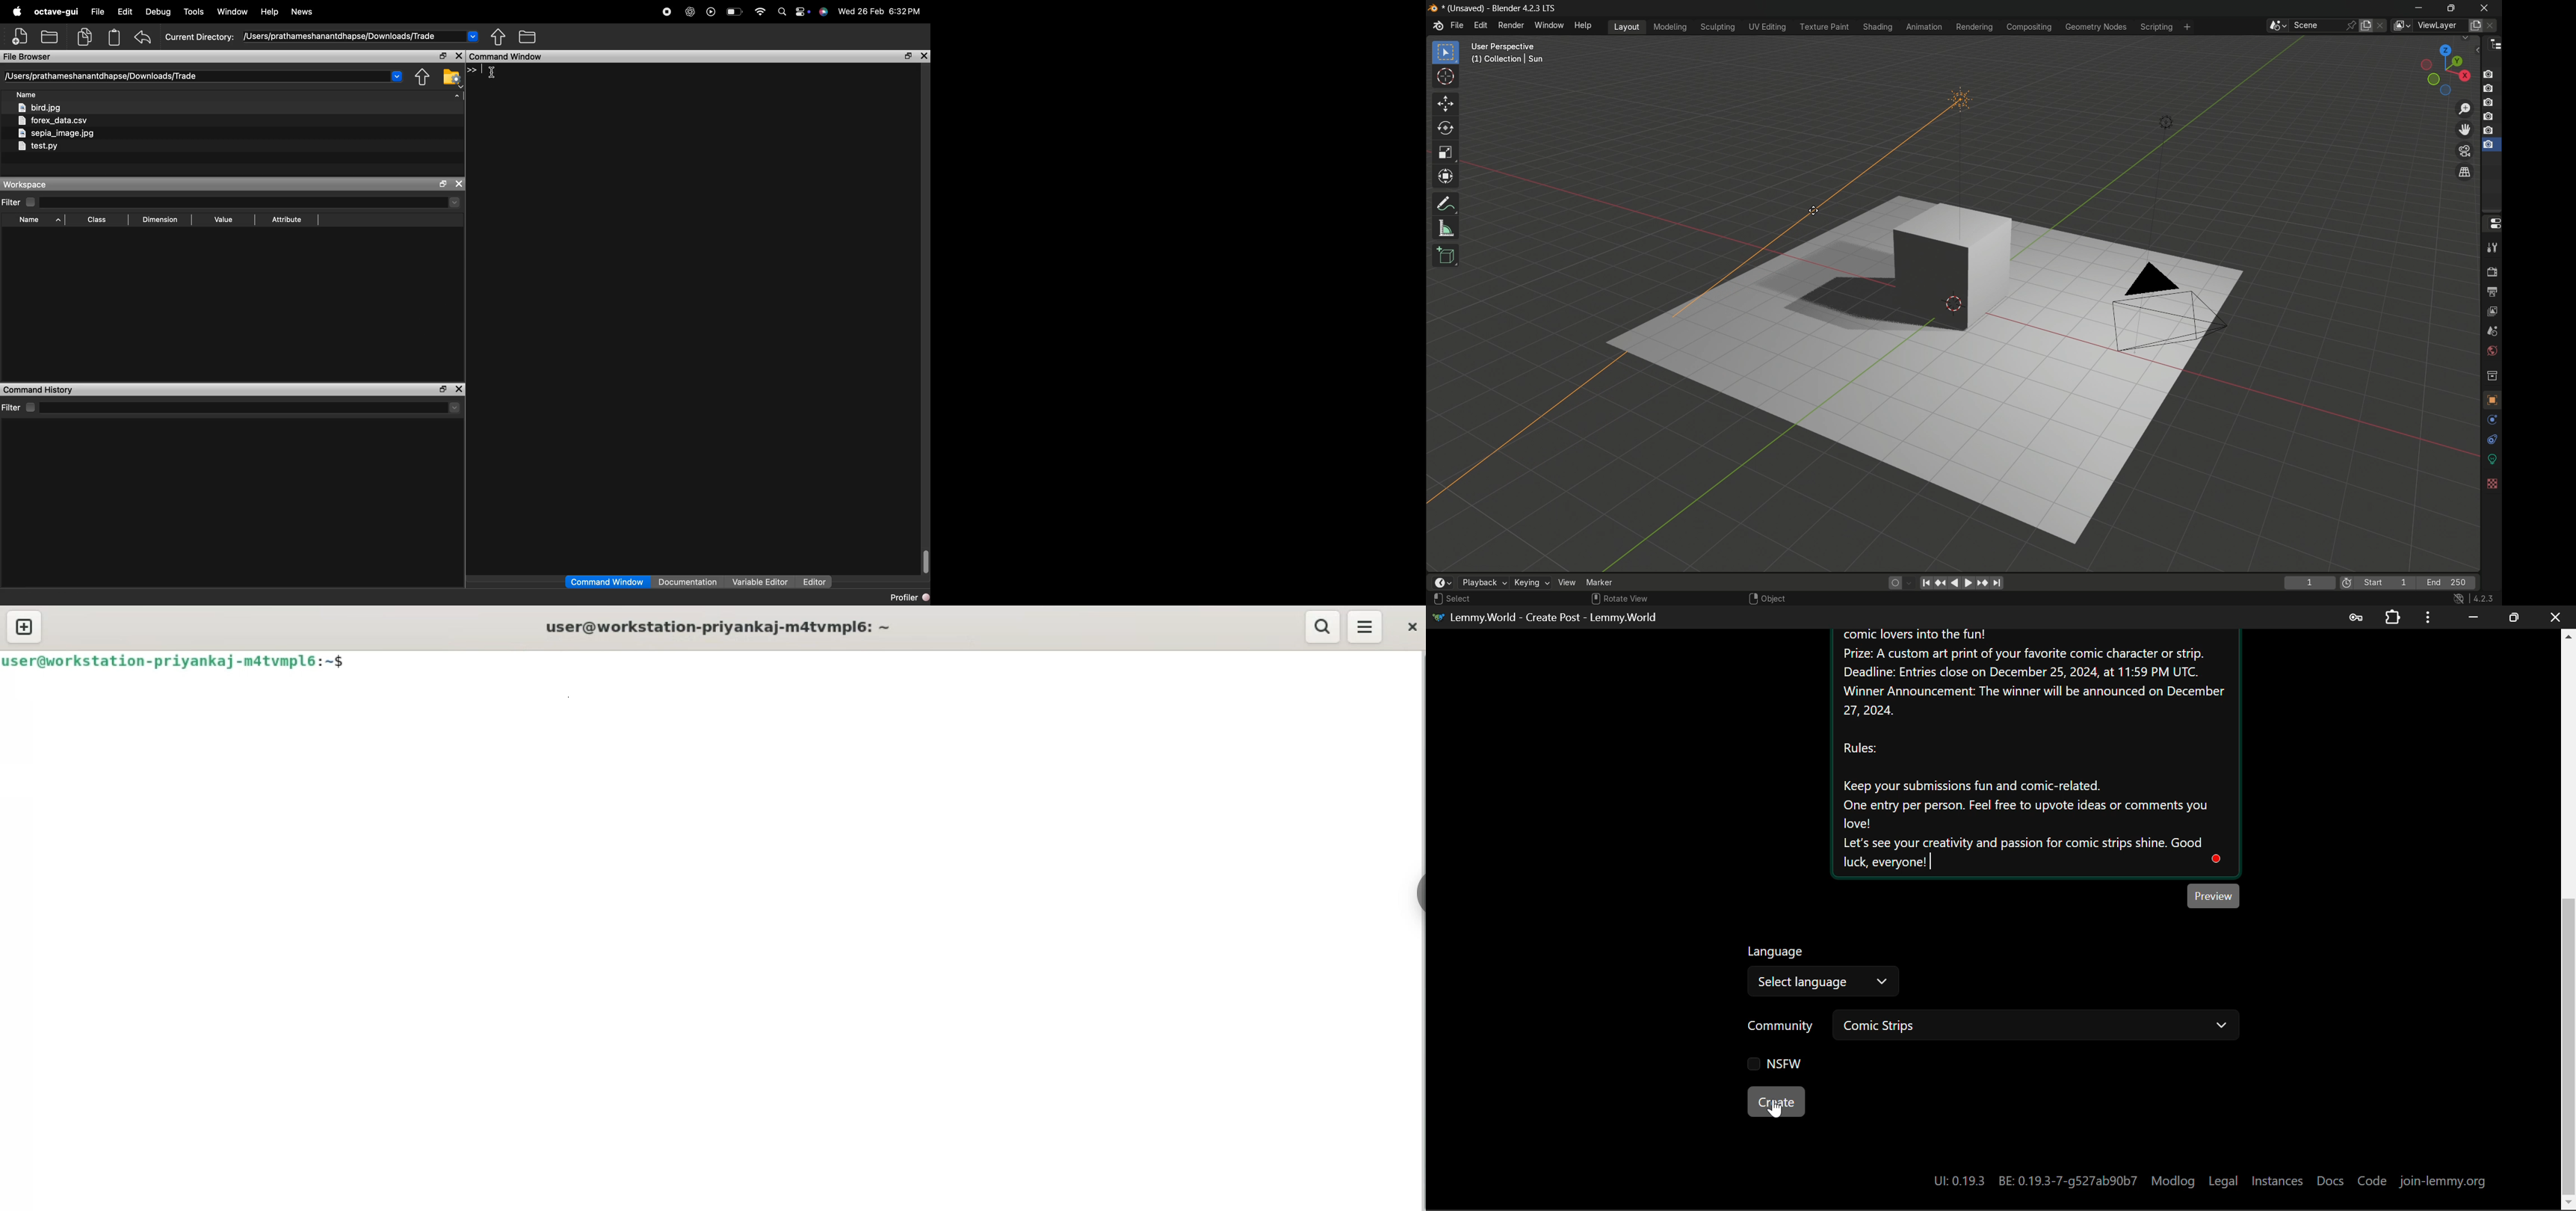  What do you see at coordinates (1774, 1065) in the screenshot?
I see `NSFW` at bounding box center [1774, 1065].